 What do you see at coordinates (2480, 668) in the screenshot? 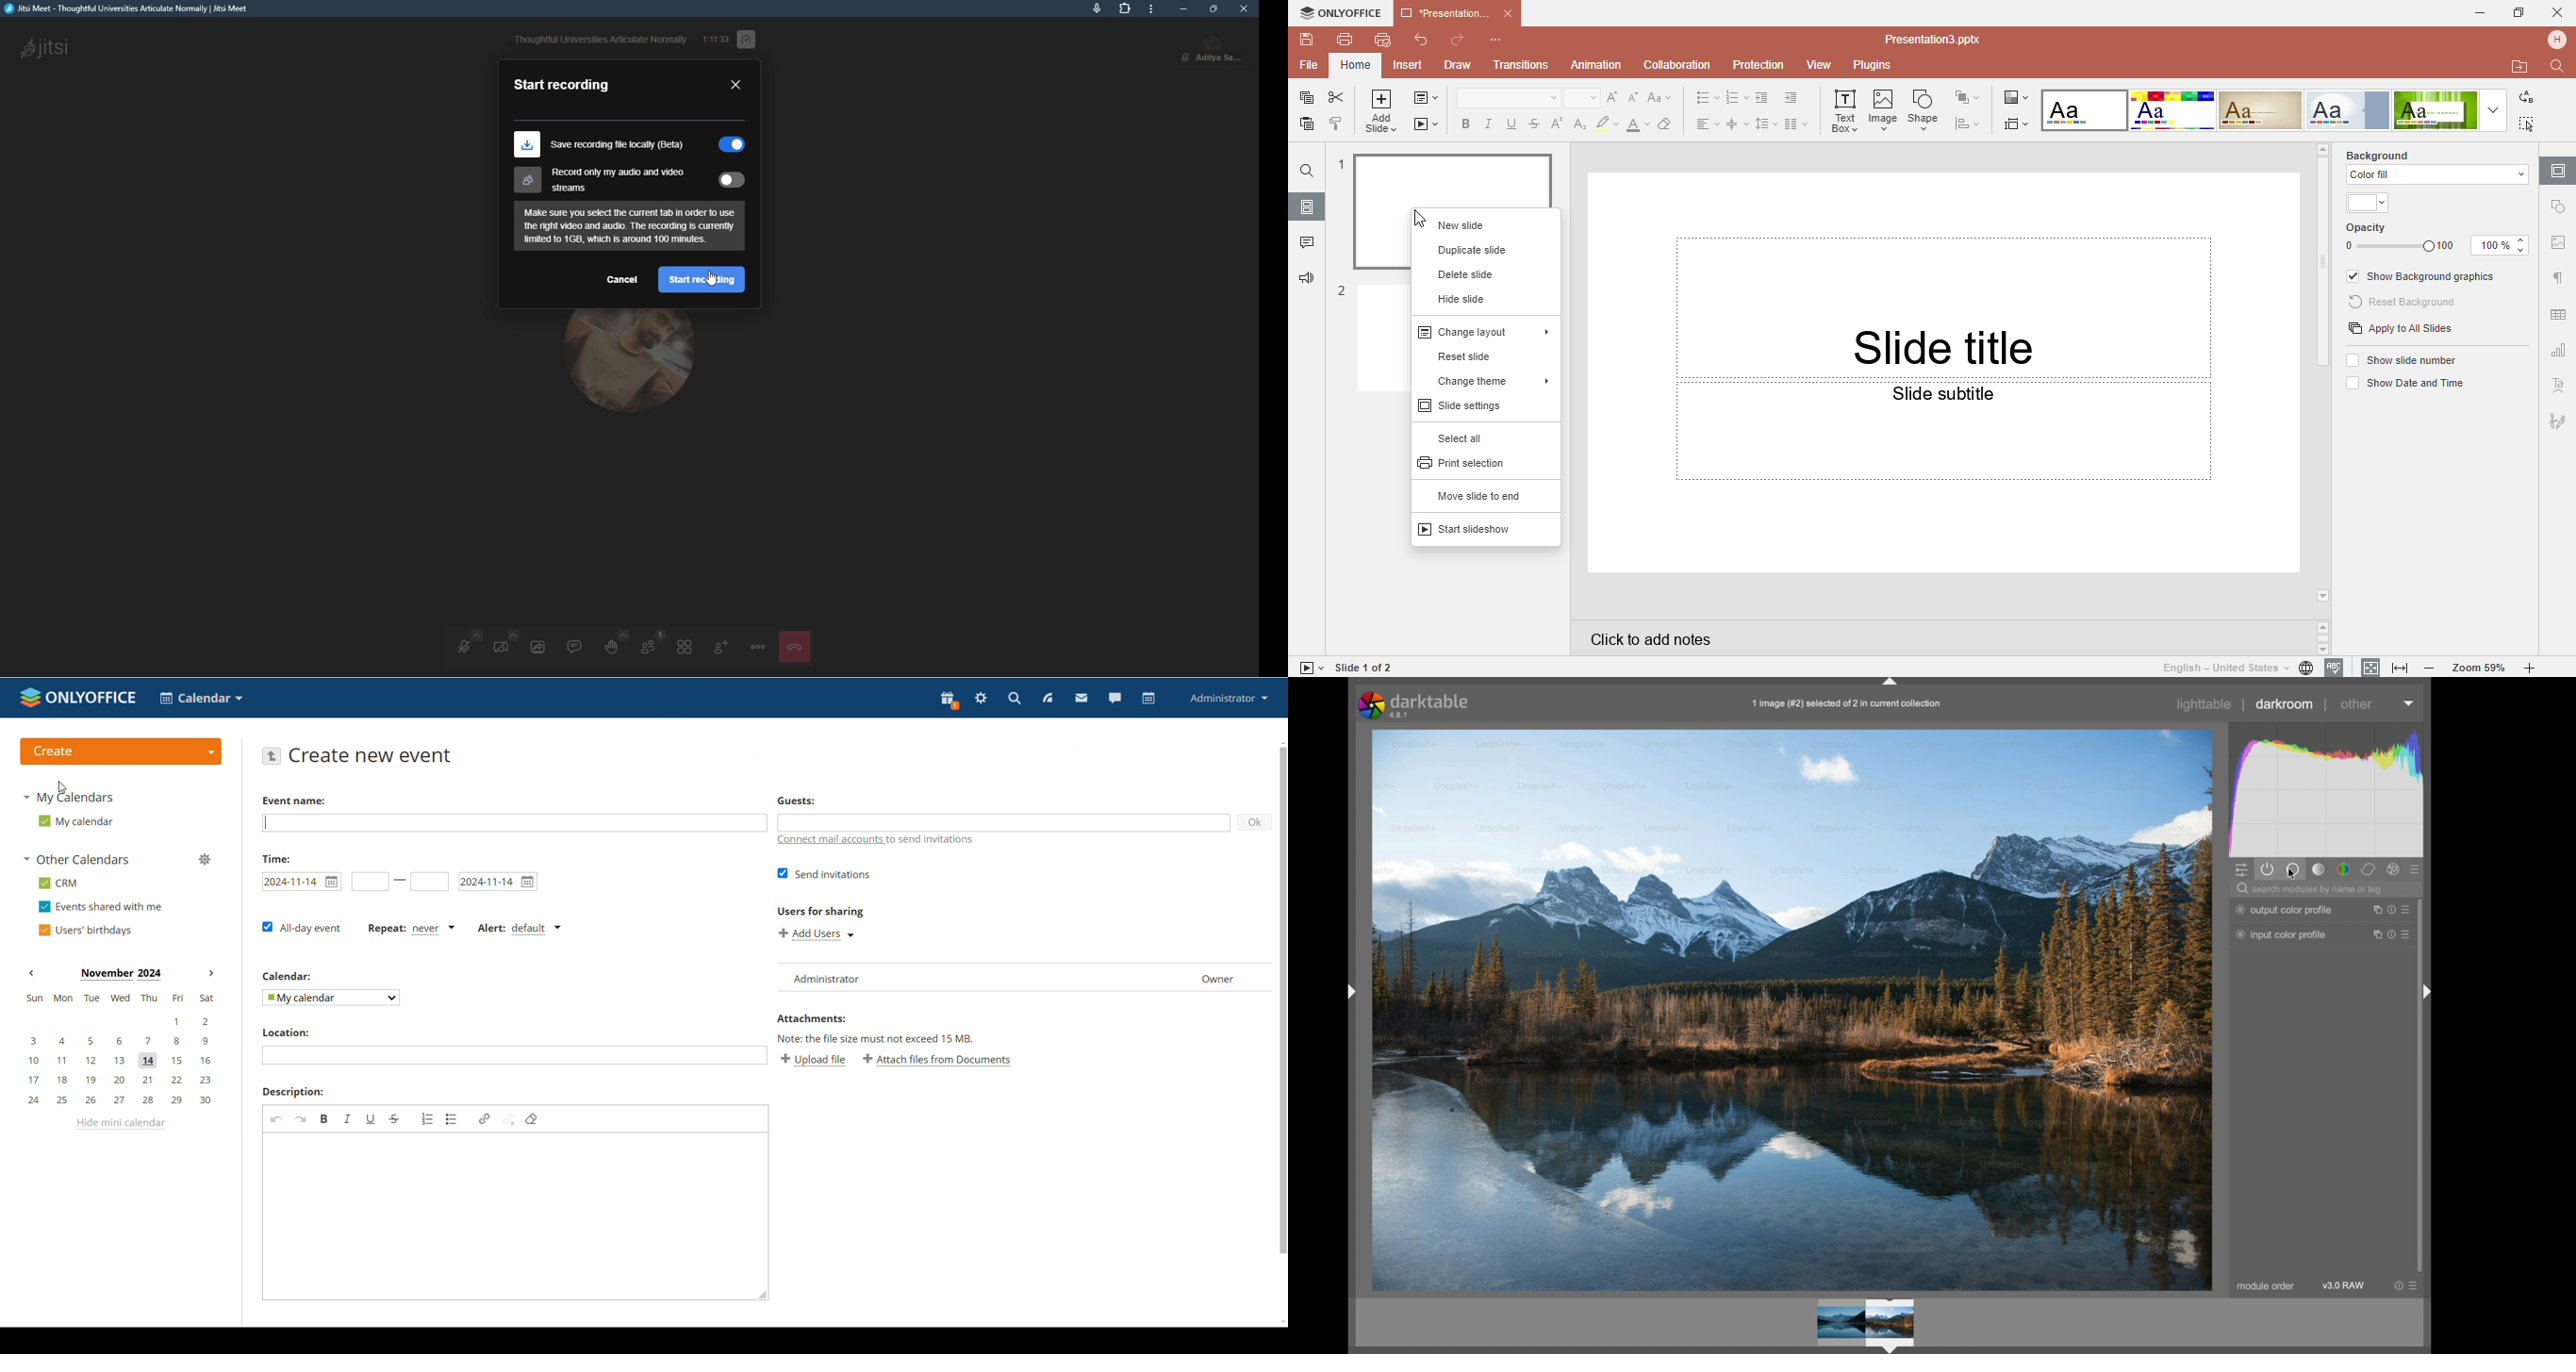
I see `Zoom` at bounding box center [2480, 668].